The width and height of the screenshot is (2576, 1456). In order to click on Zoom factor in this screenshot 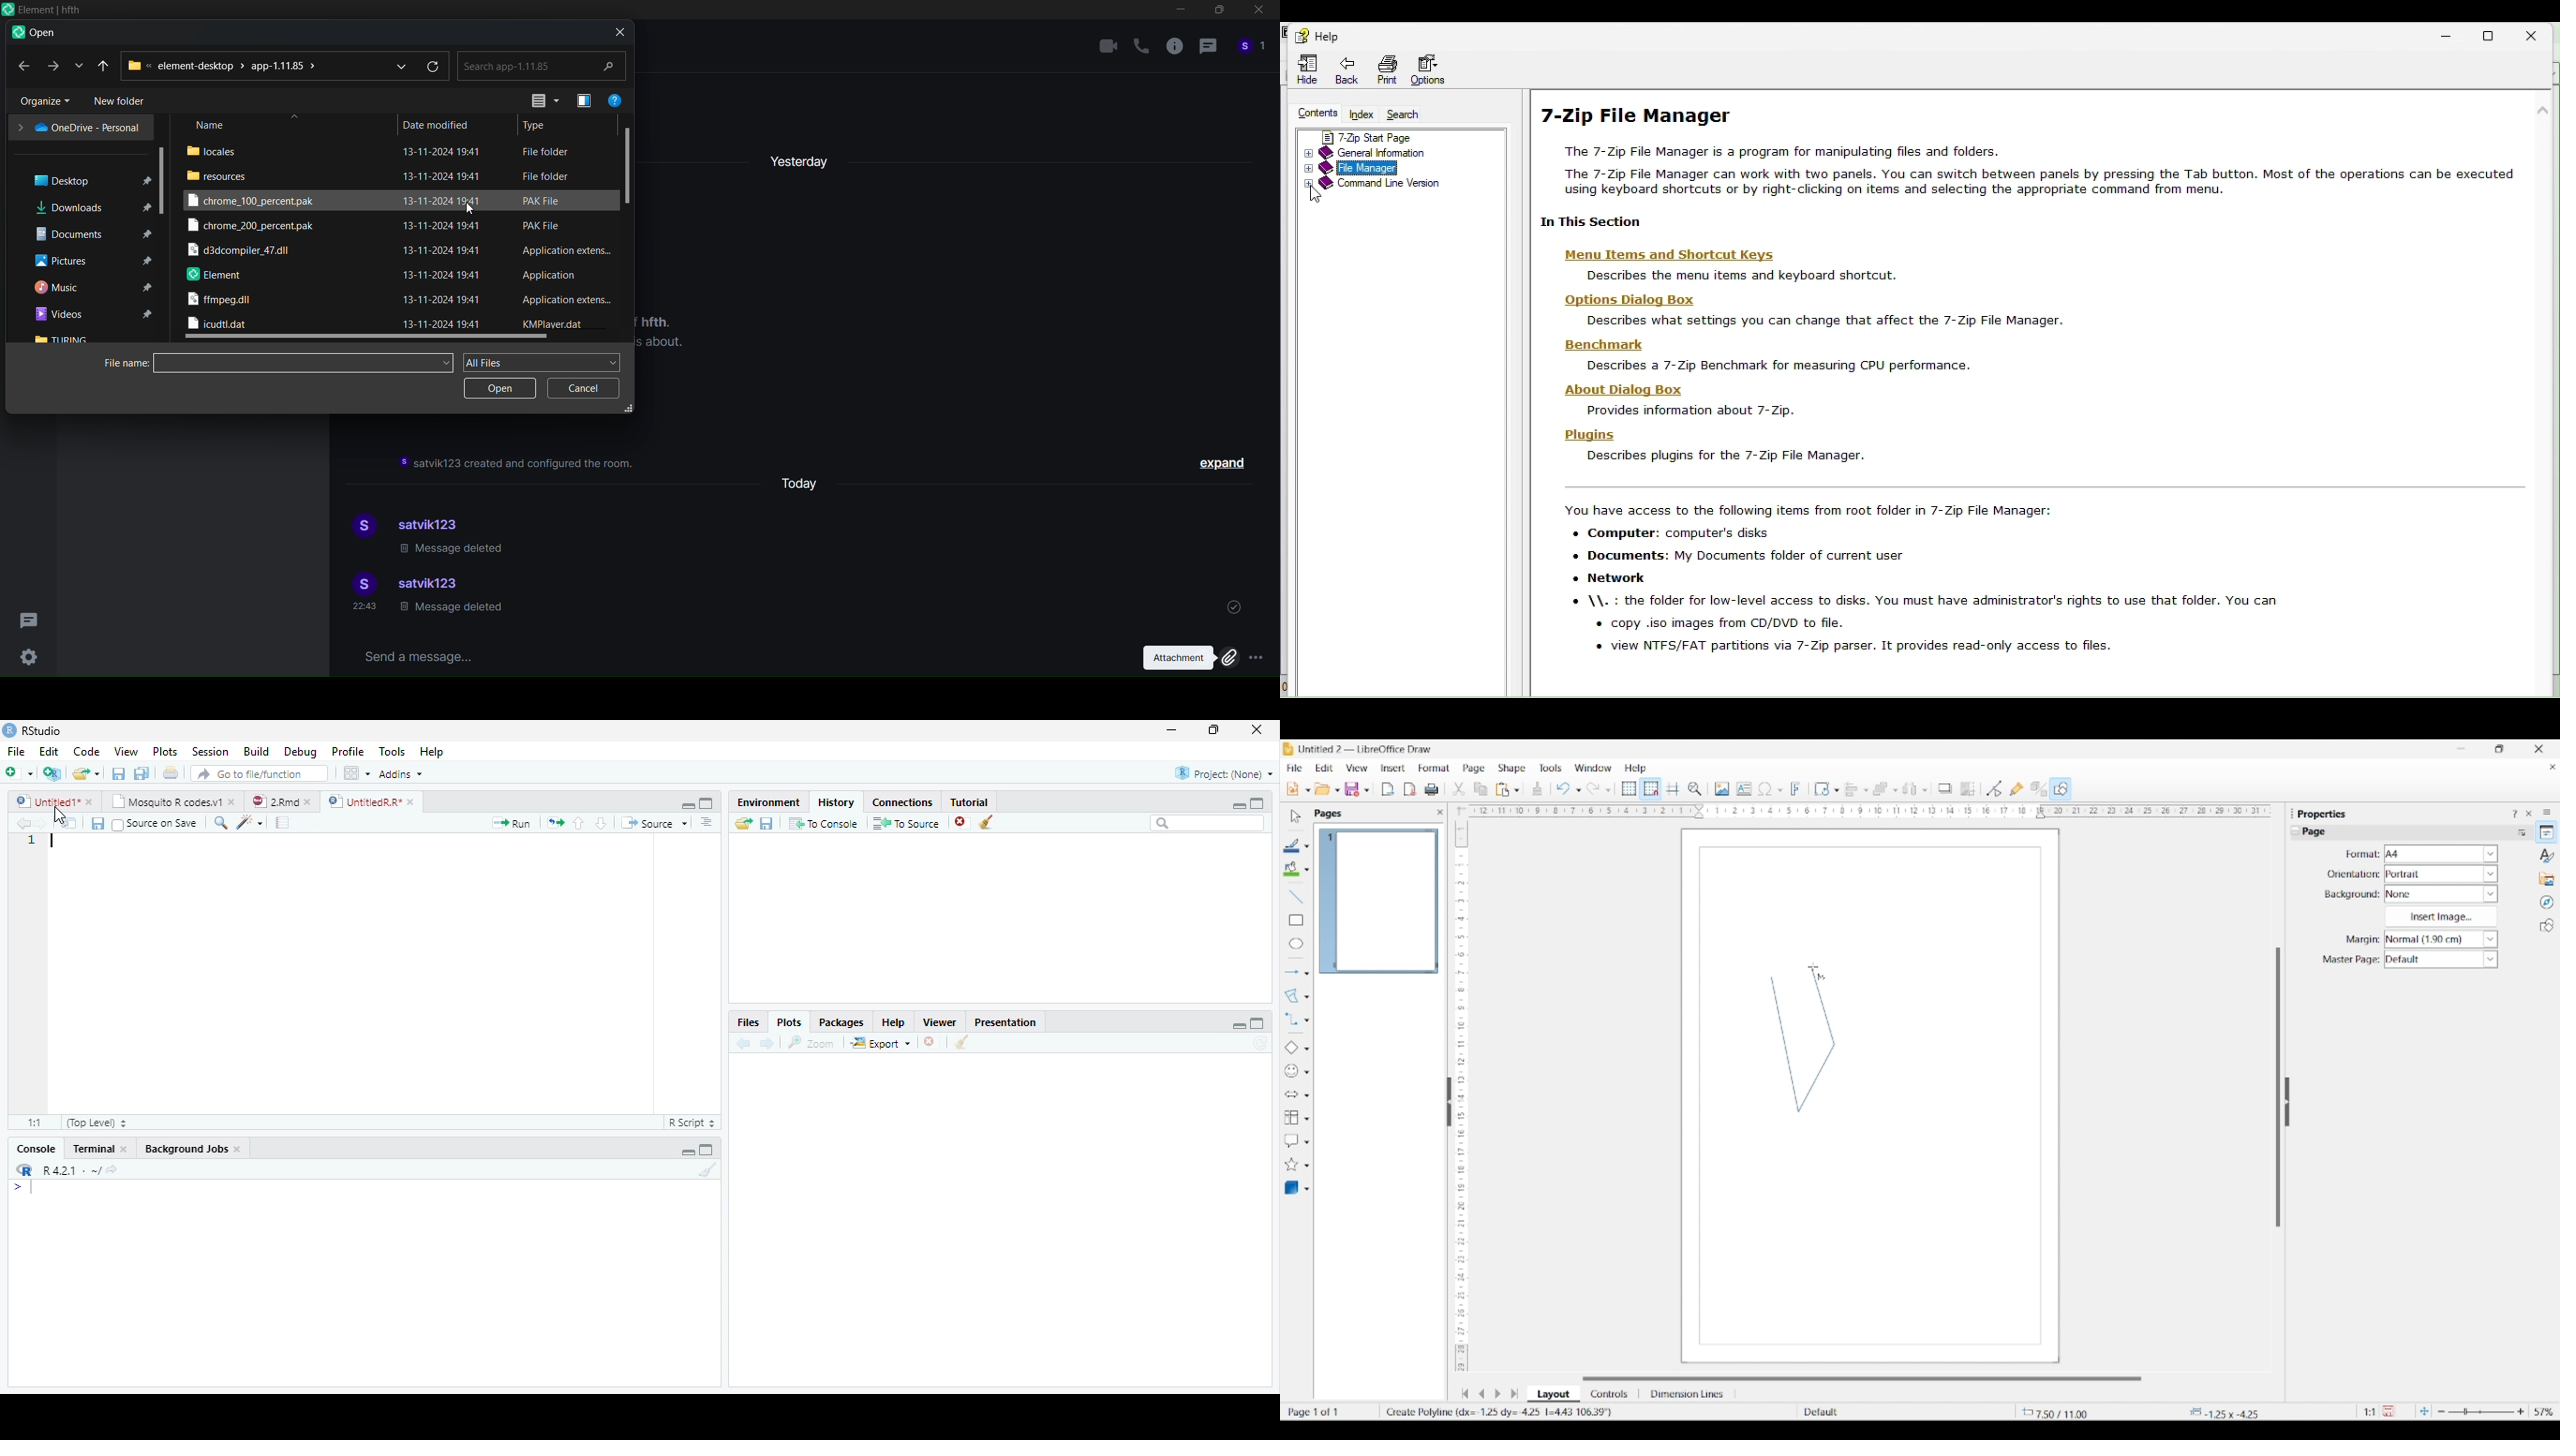, I will do `click(2545, 1412)`.